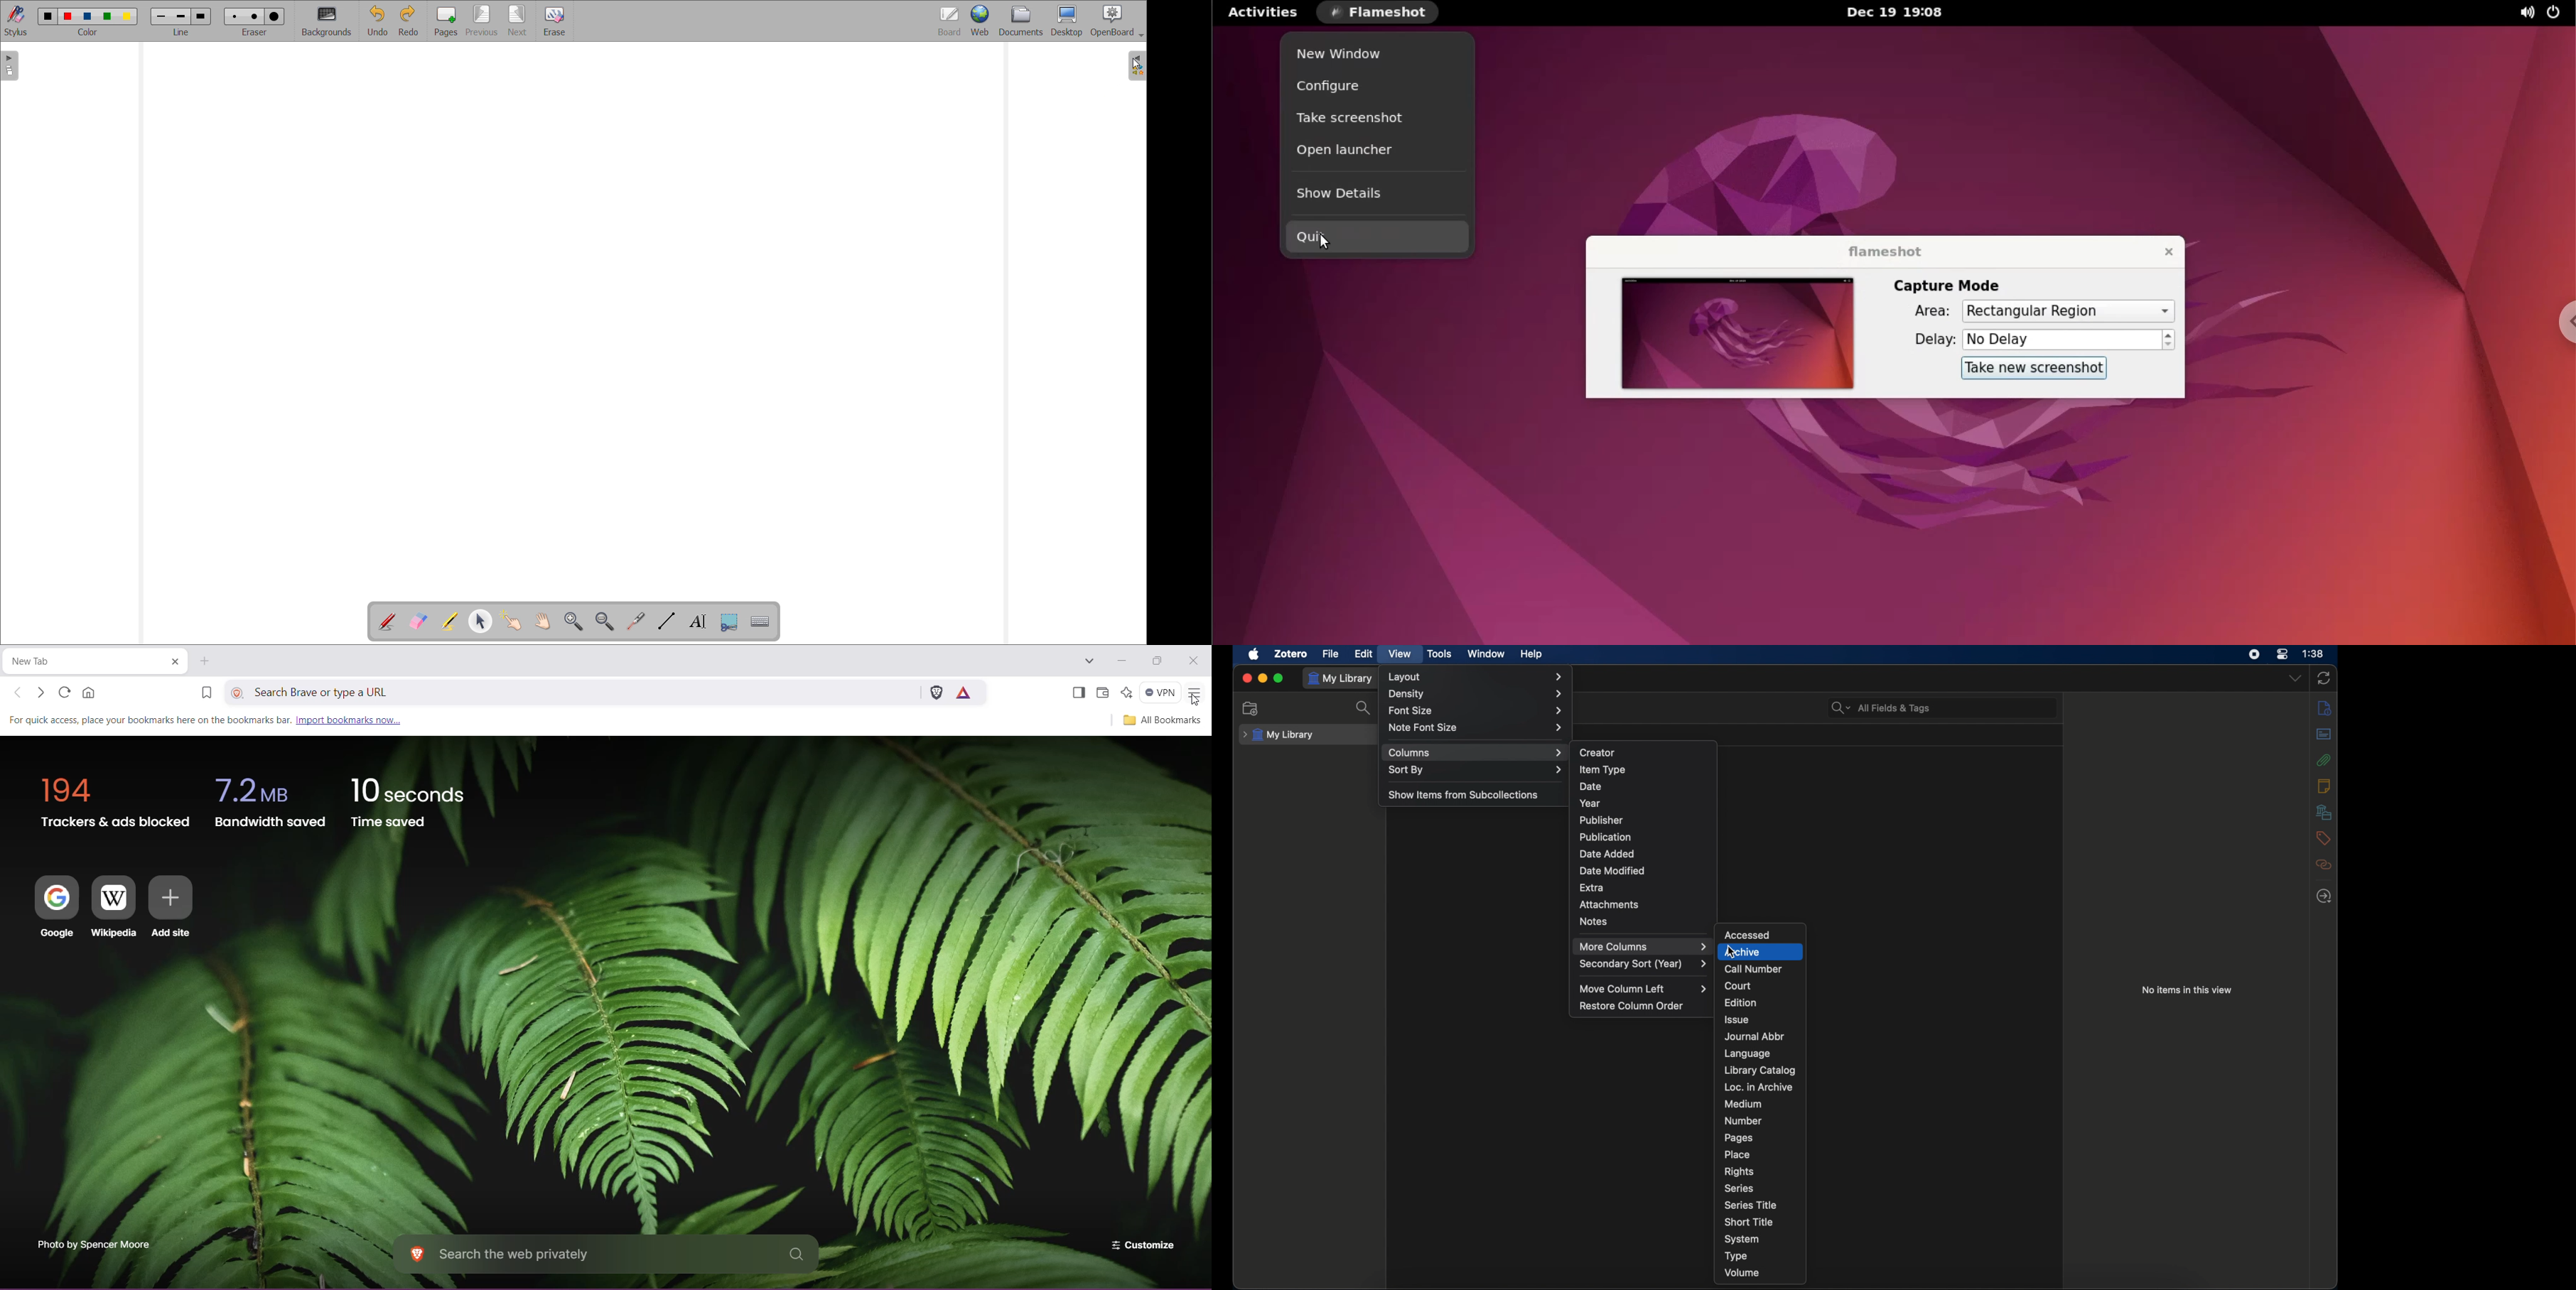  What do you see at coordinates (1439, 654) in the screenshot?
I see `tools` at bounding box center [1439, 654].